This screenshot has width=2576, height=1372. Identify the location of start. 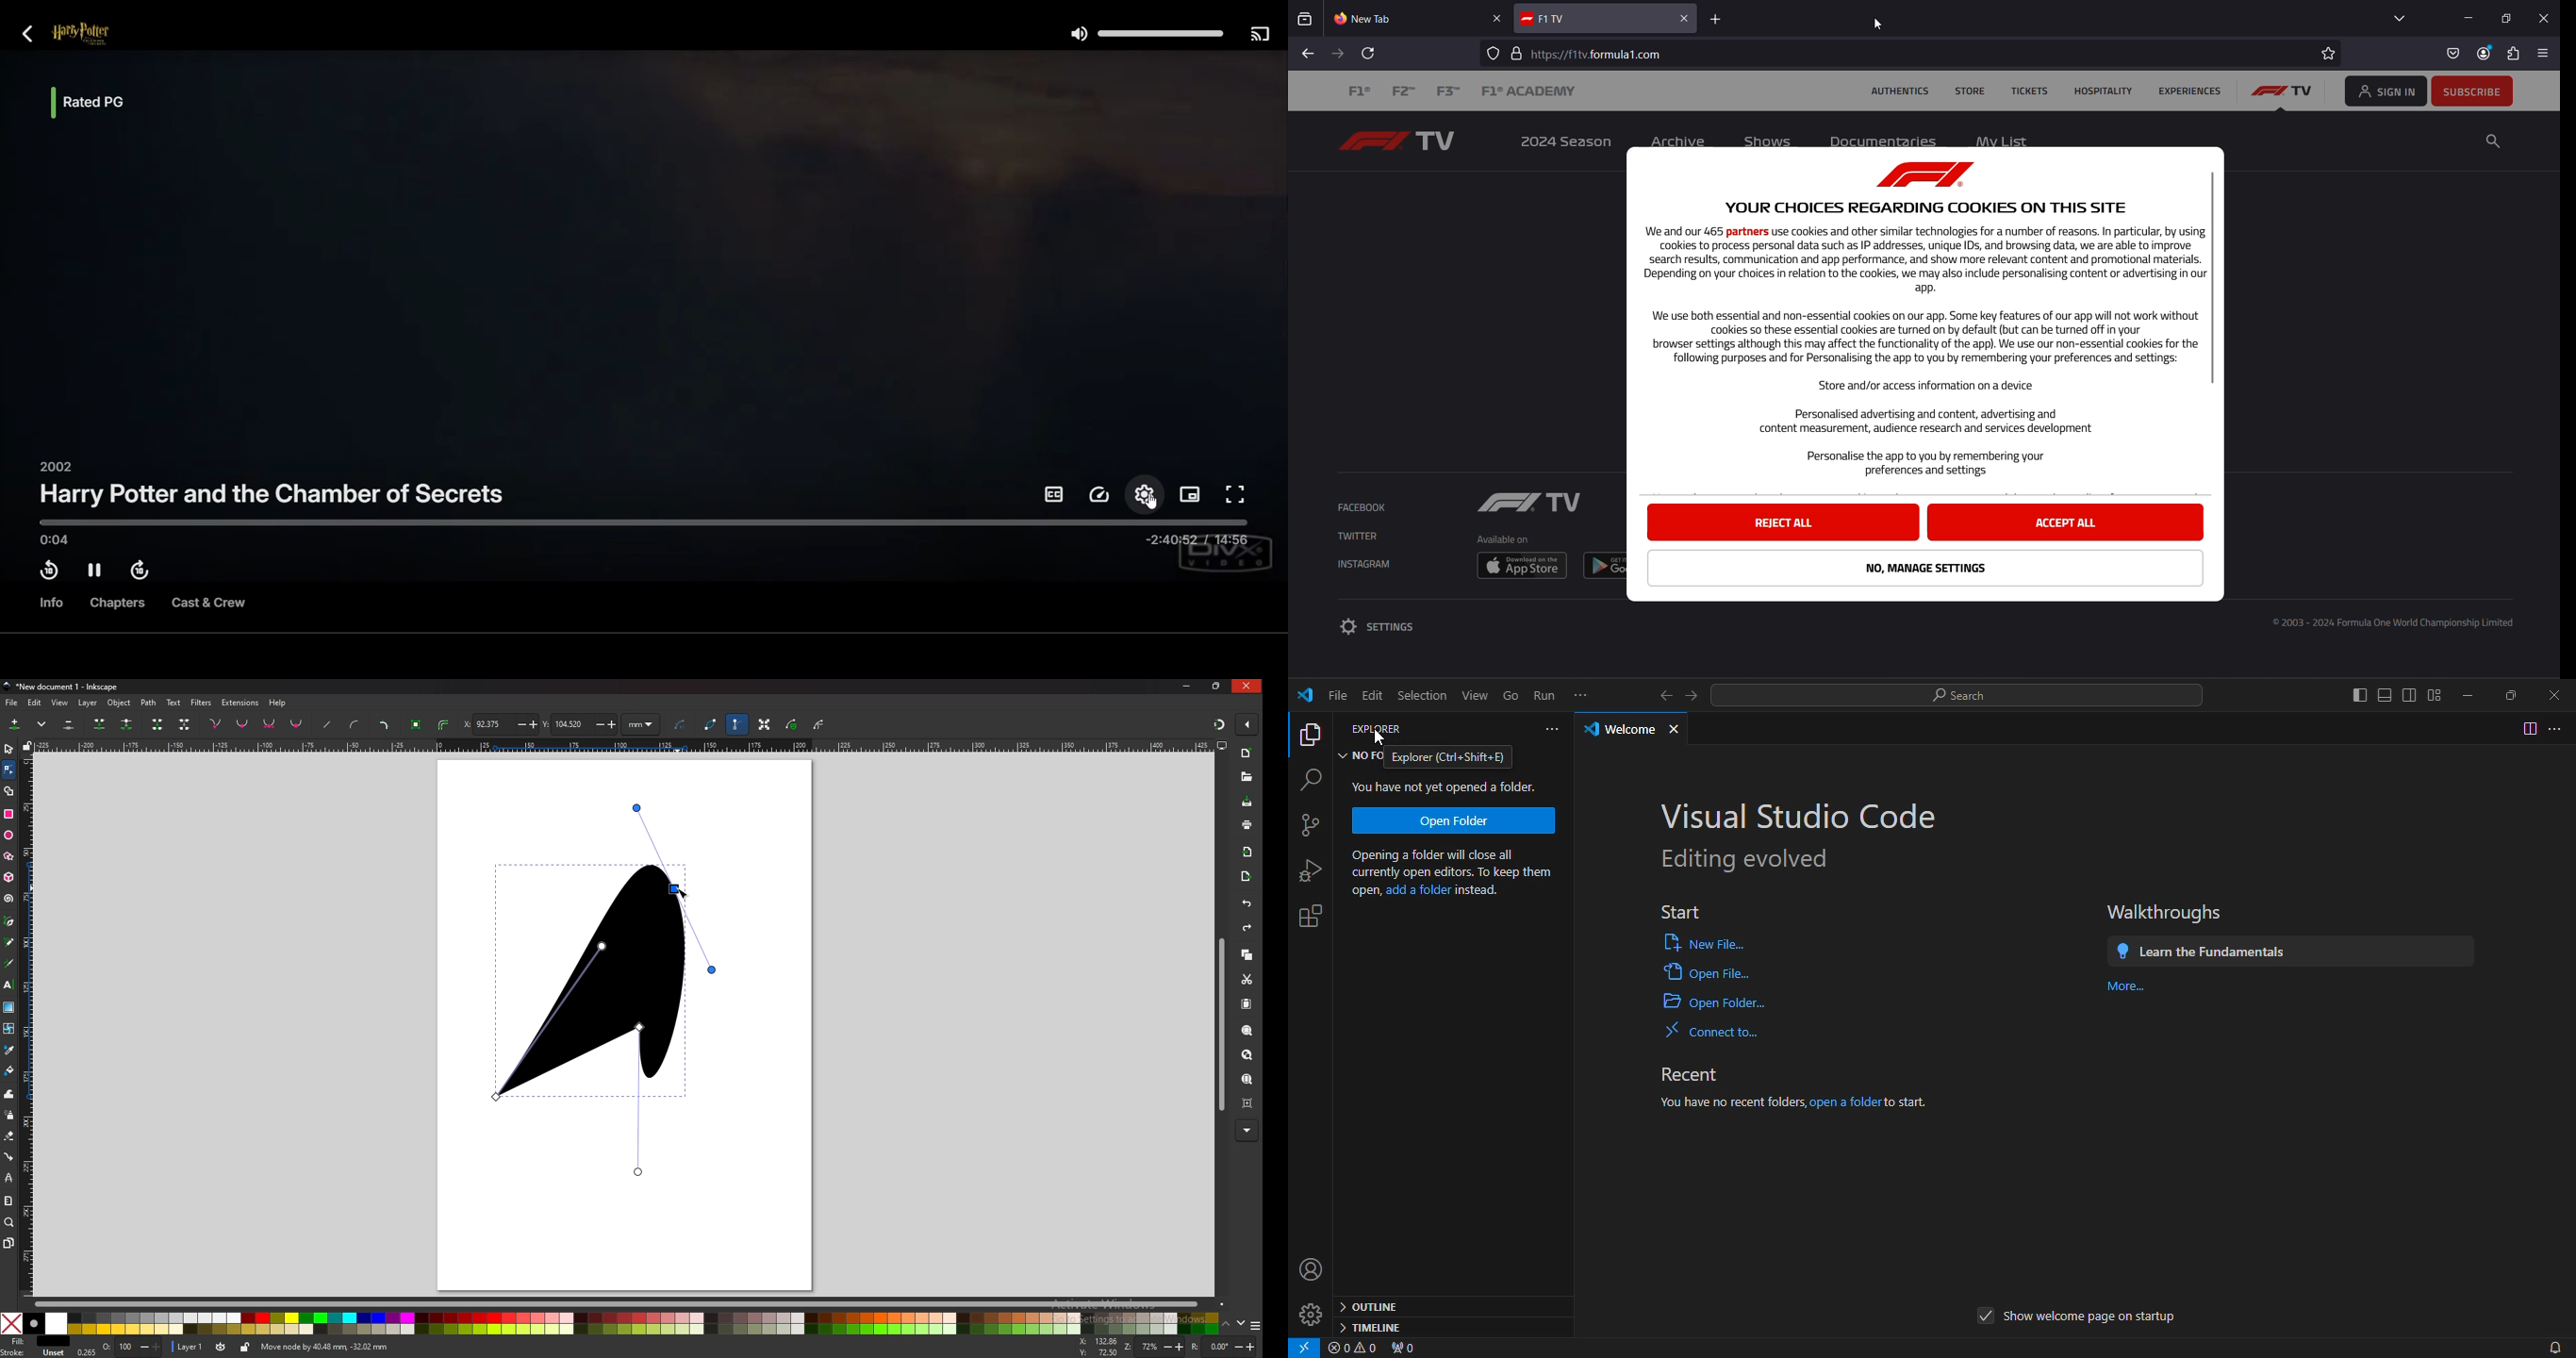
(1680, 909).